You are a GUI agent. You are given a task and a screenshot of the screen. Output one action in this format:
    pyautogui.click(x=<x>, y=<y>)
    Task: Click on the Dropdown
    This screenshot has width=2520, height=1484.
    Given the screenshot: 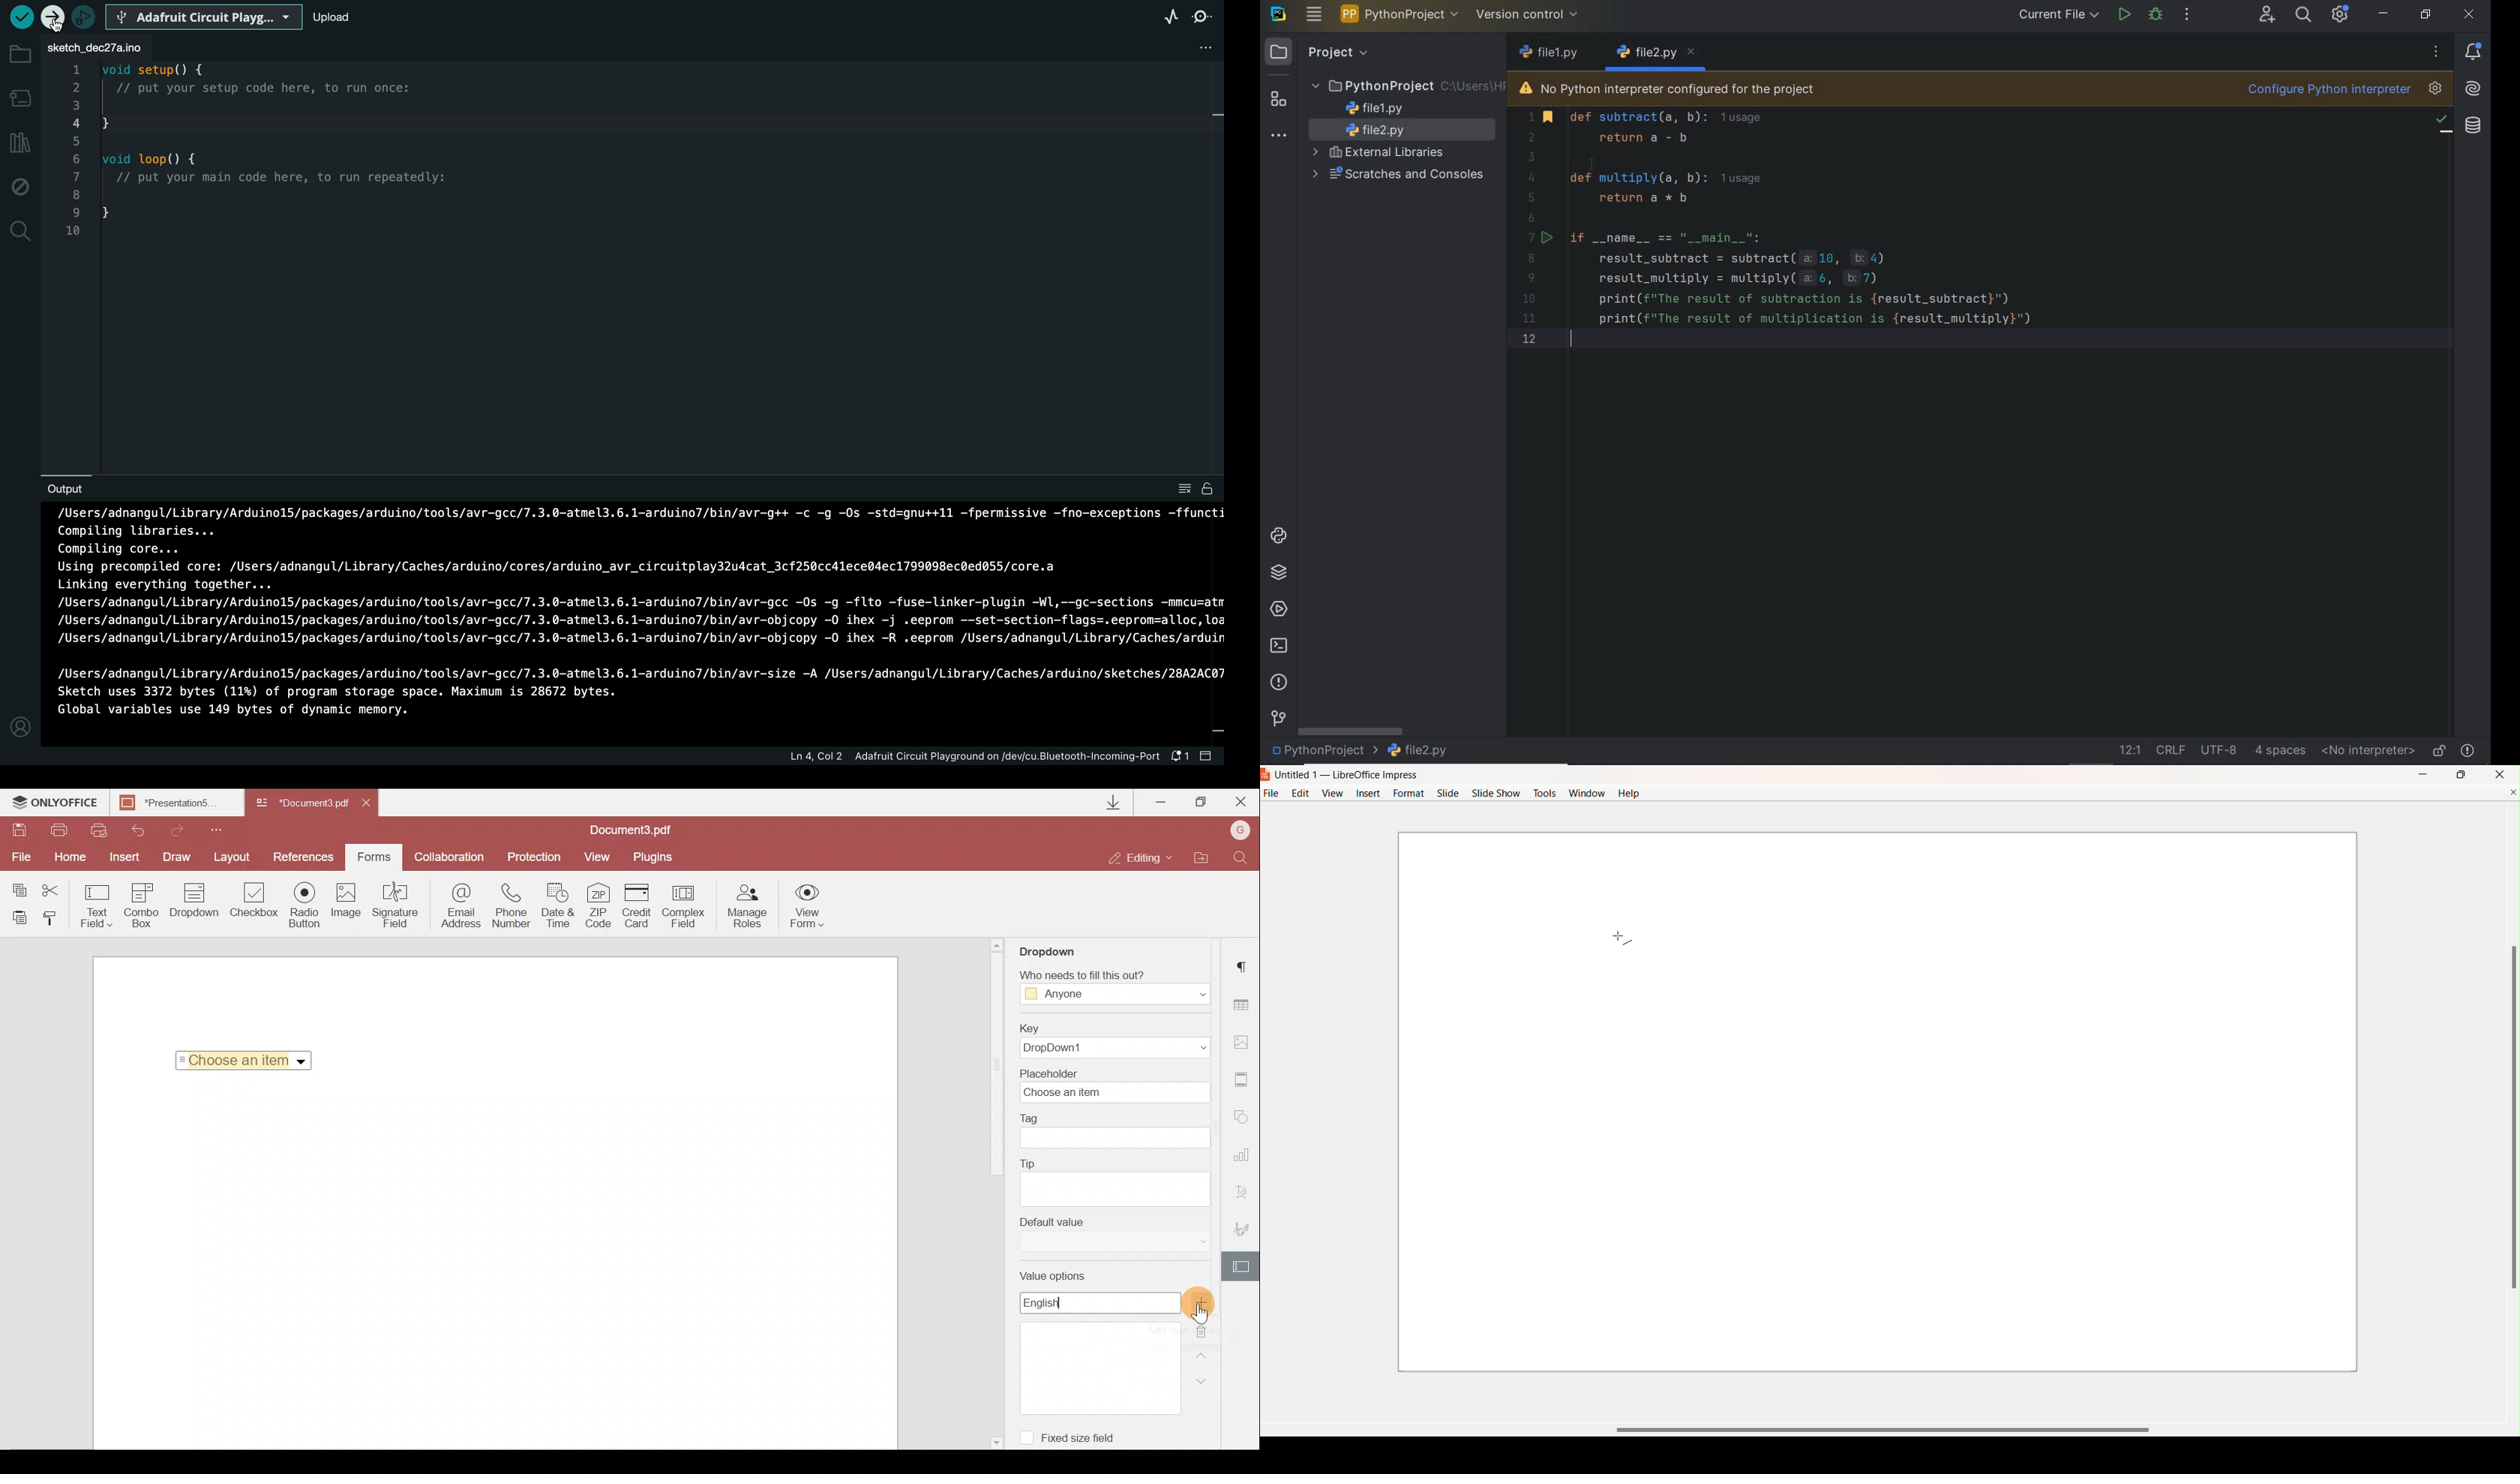 What is the action you would take?
    pyautogui.click(x=1059, y=947)
    